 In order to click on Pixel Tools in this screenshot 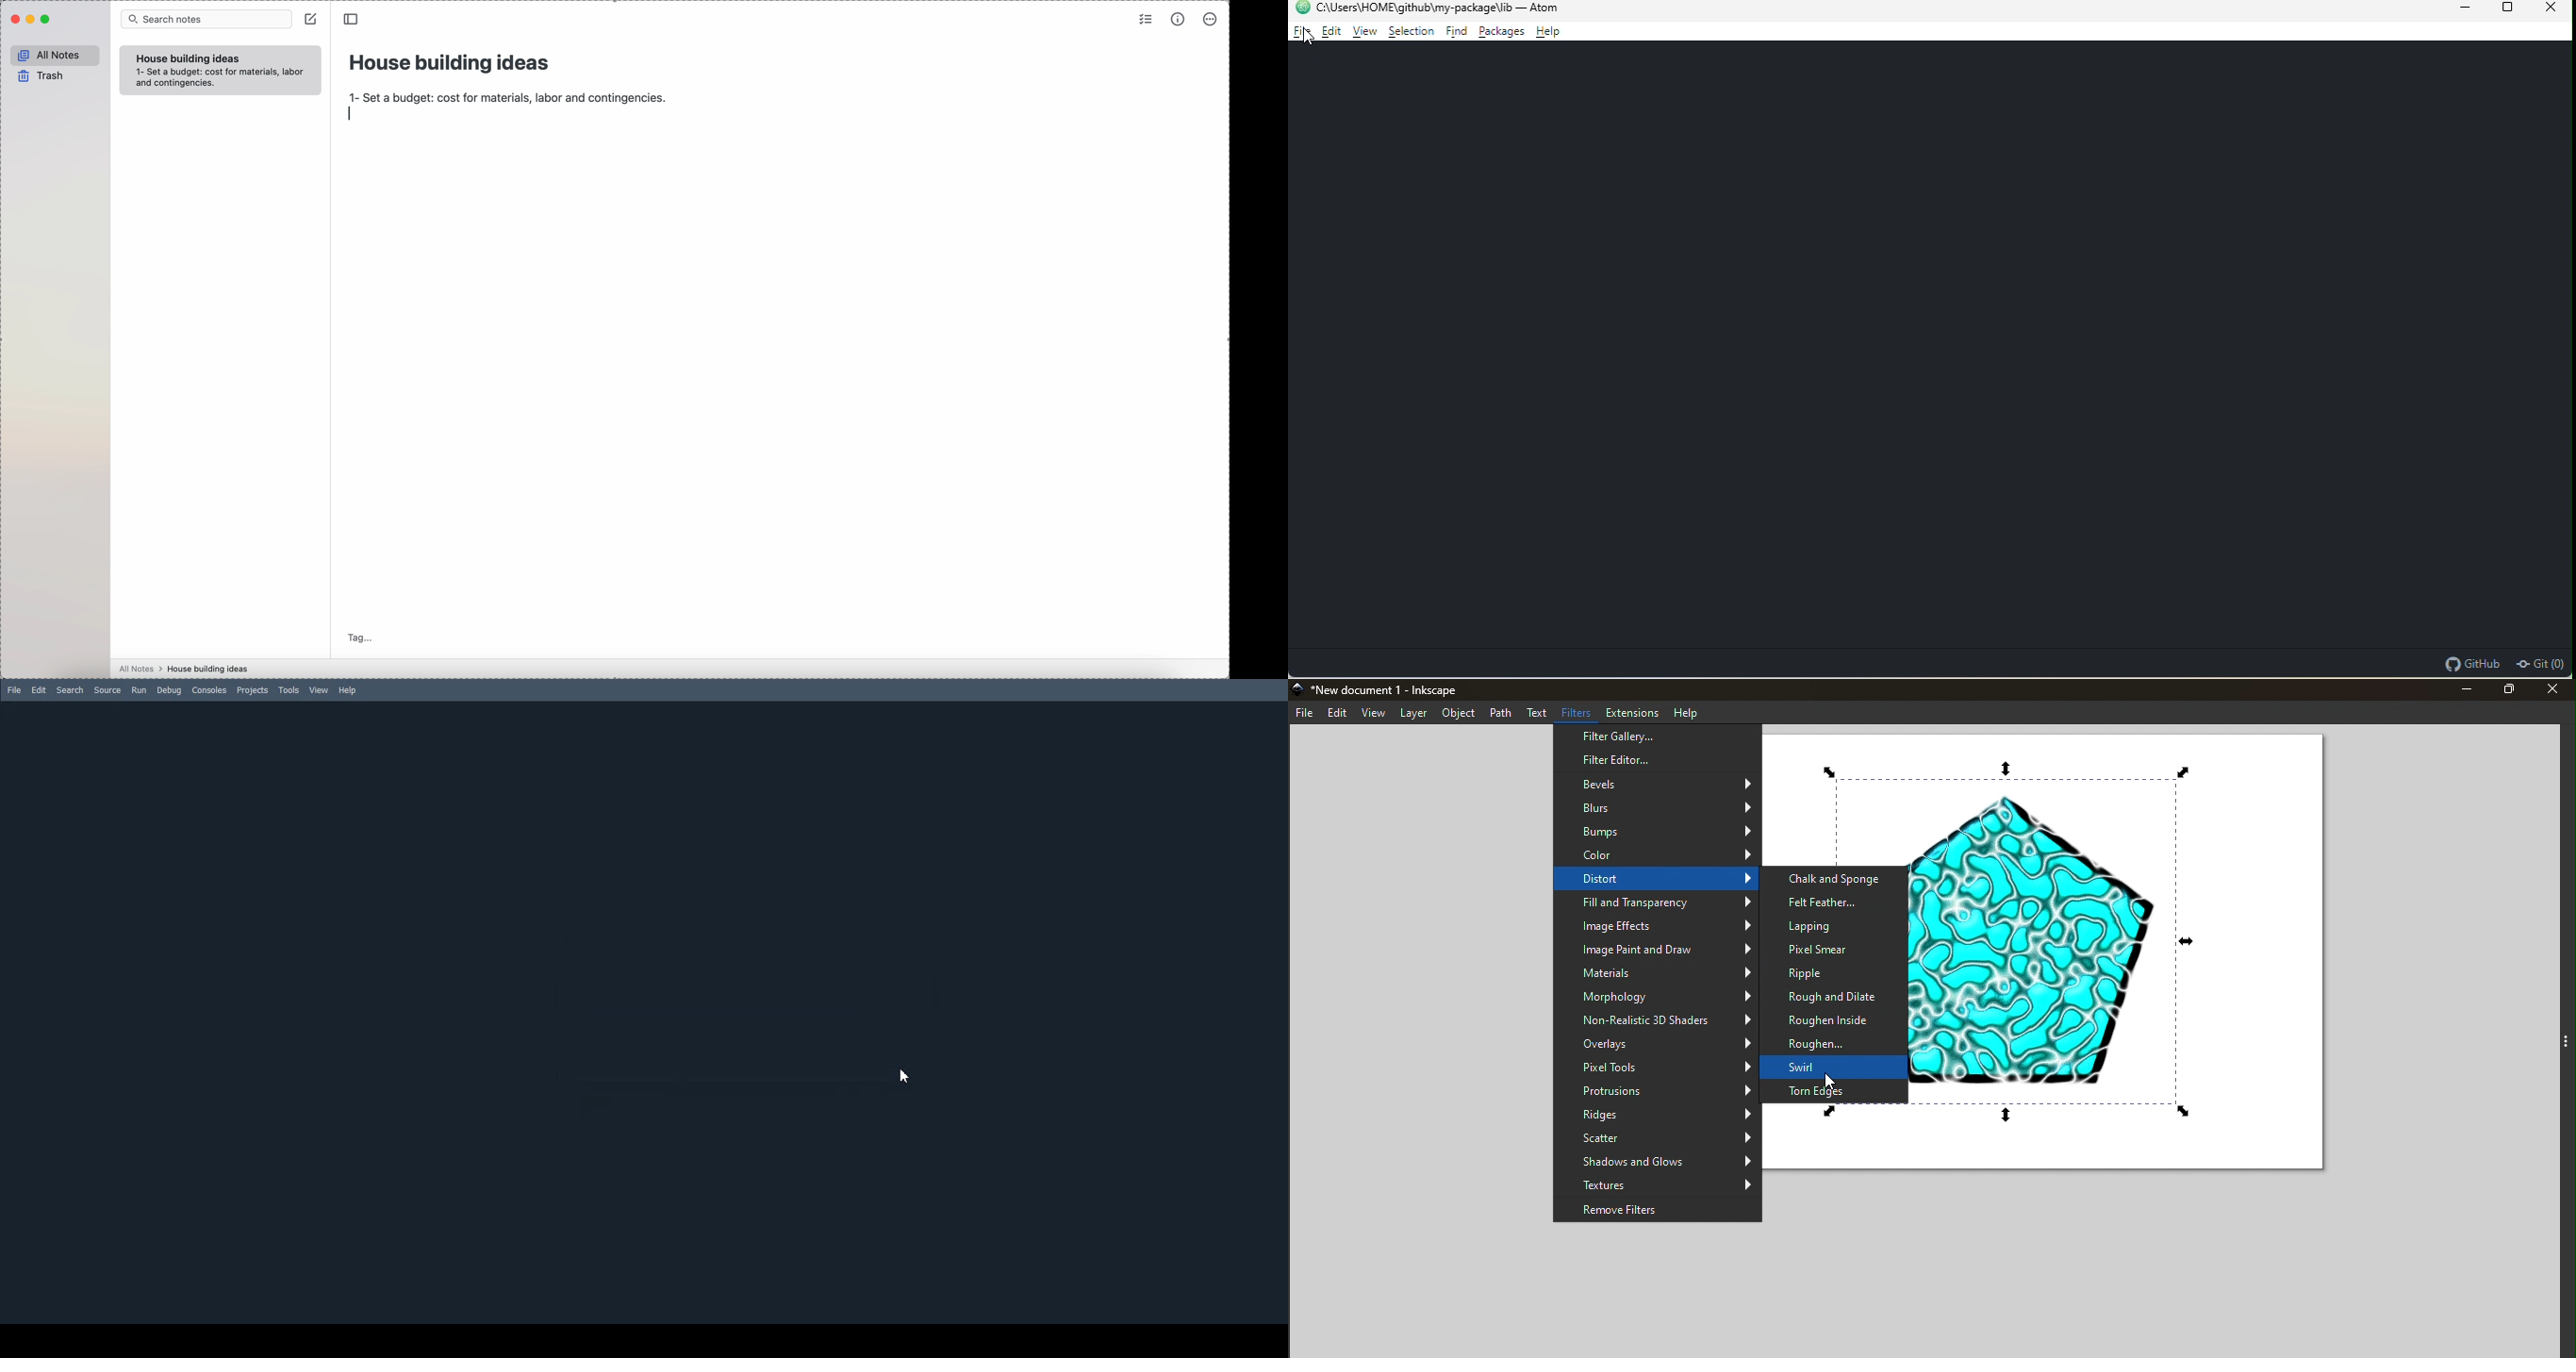, I will do `click(1657, 1069)`.